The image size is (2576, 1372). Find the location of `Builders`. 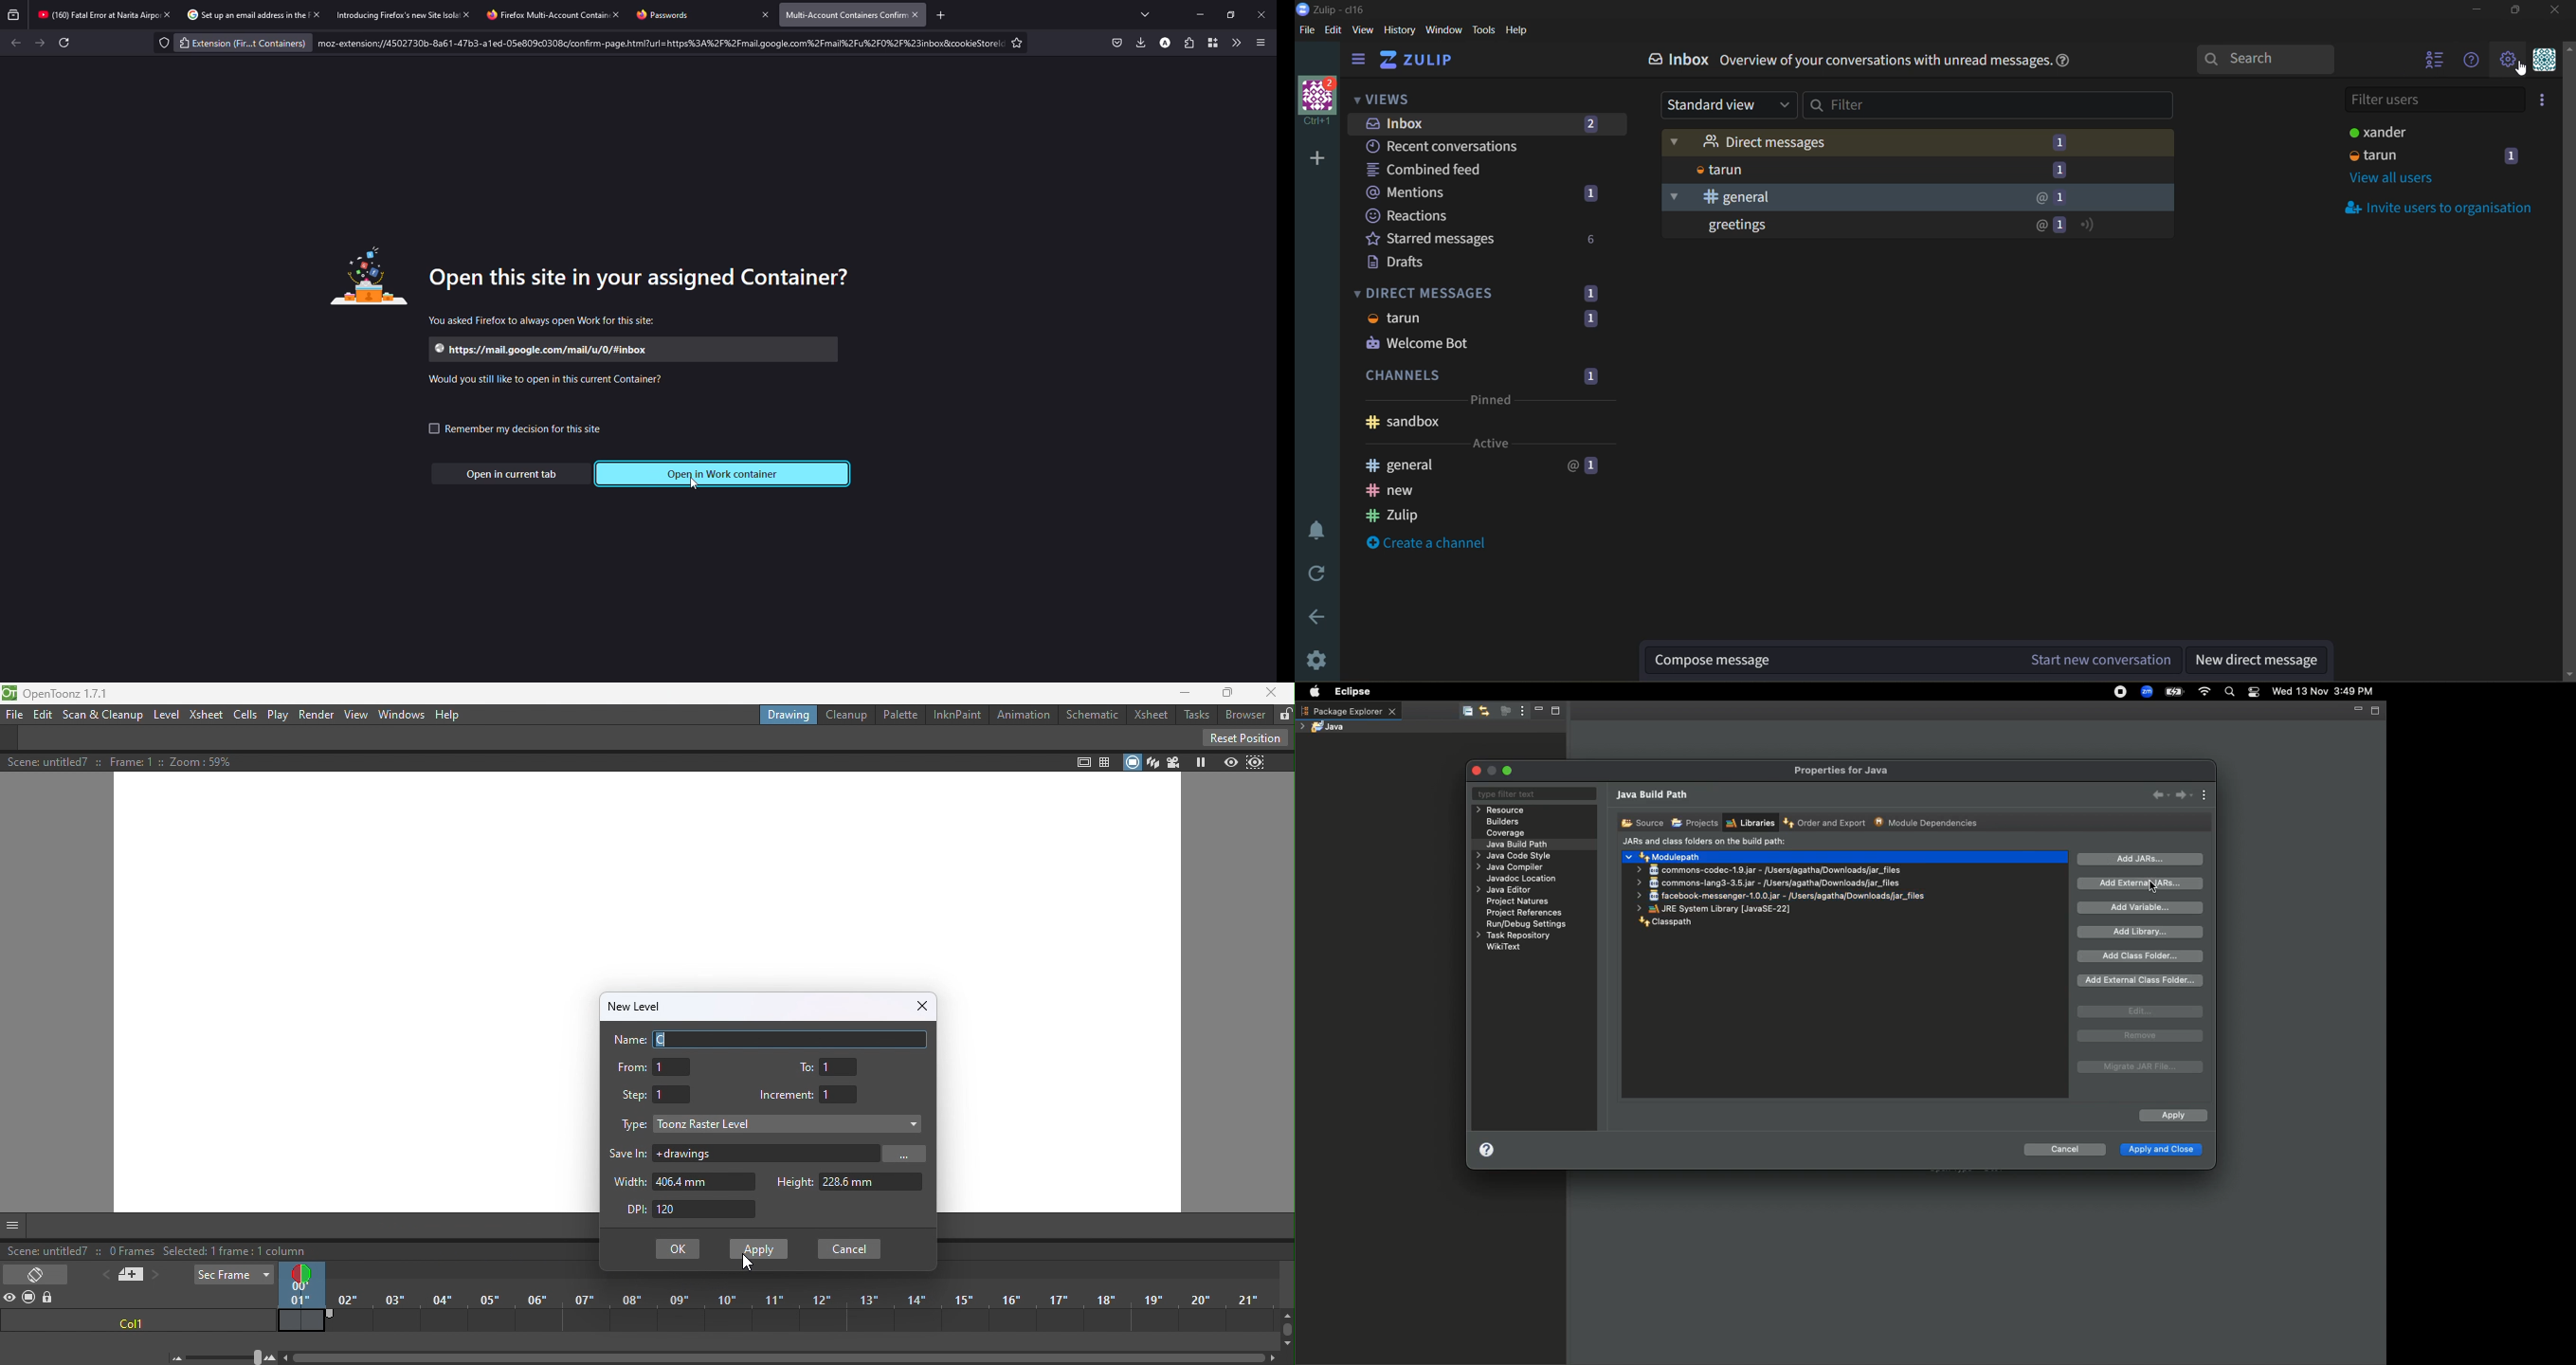

Builders is located at coordinates (1503, 822).